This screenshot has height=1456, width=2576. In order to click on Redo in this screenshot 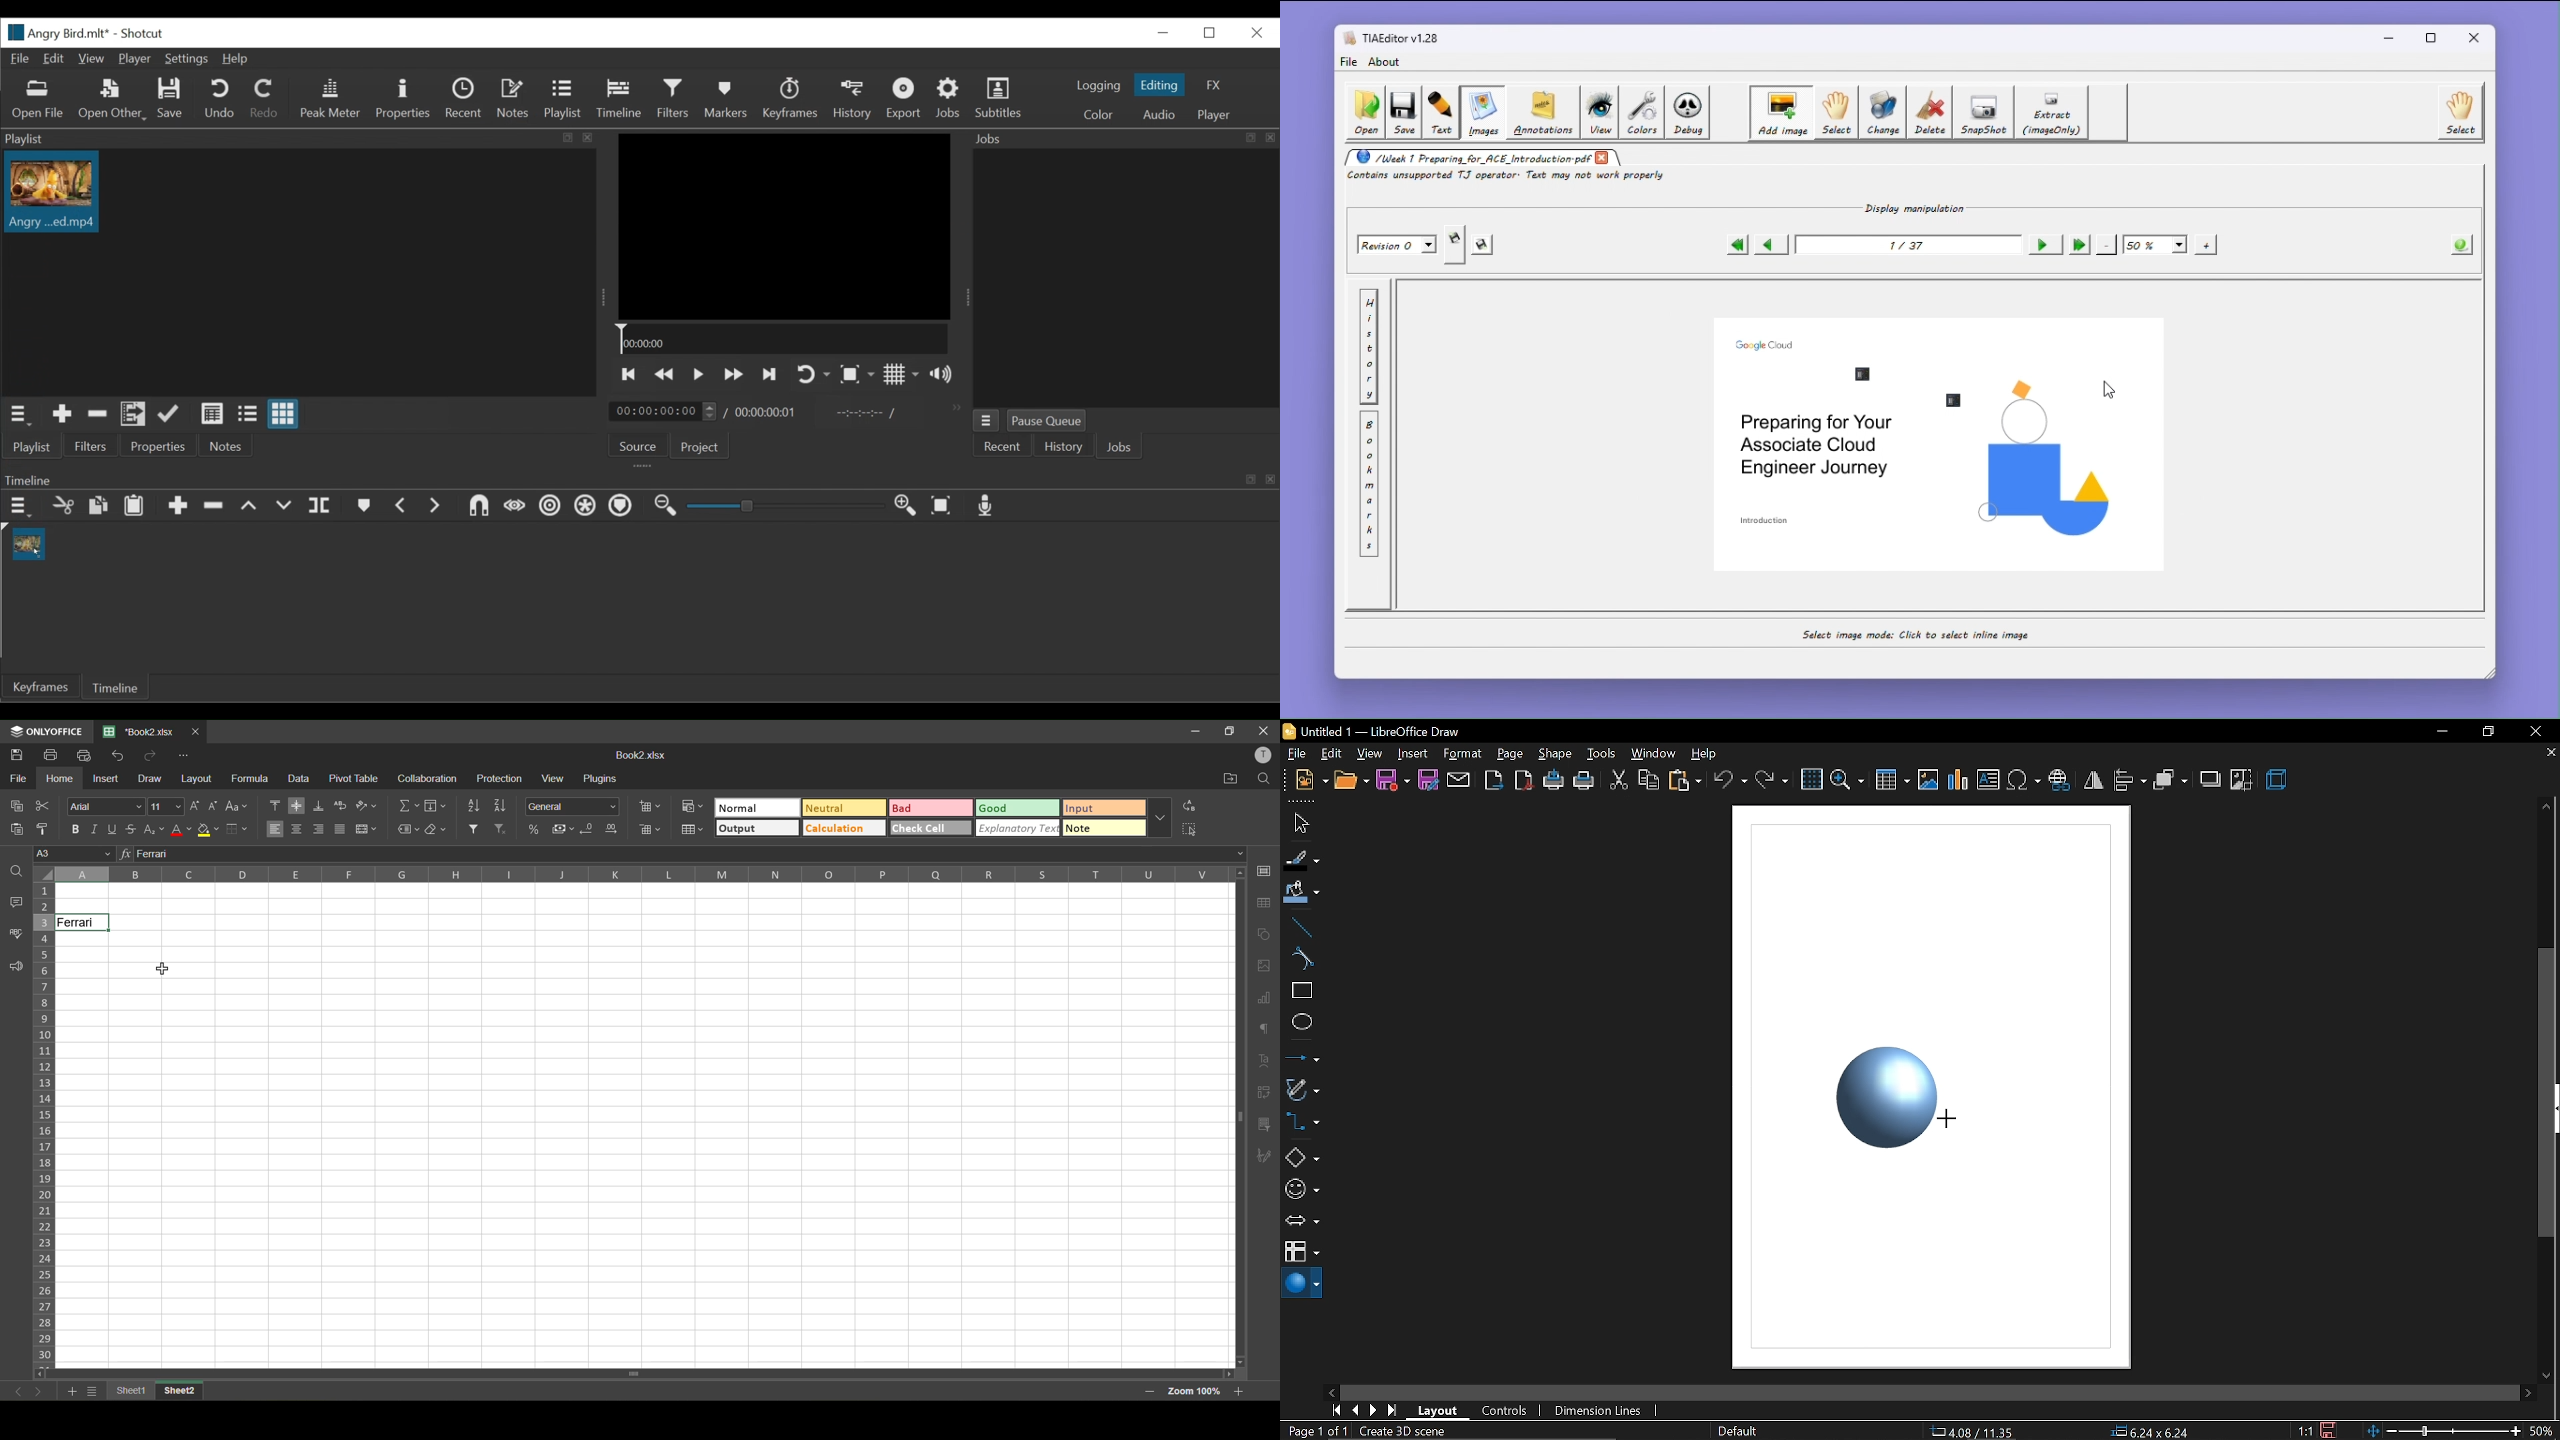, I will do `click(263, 97)`.